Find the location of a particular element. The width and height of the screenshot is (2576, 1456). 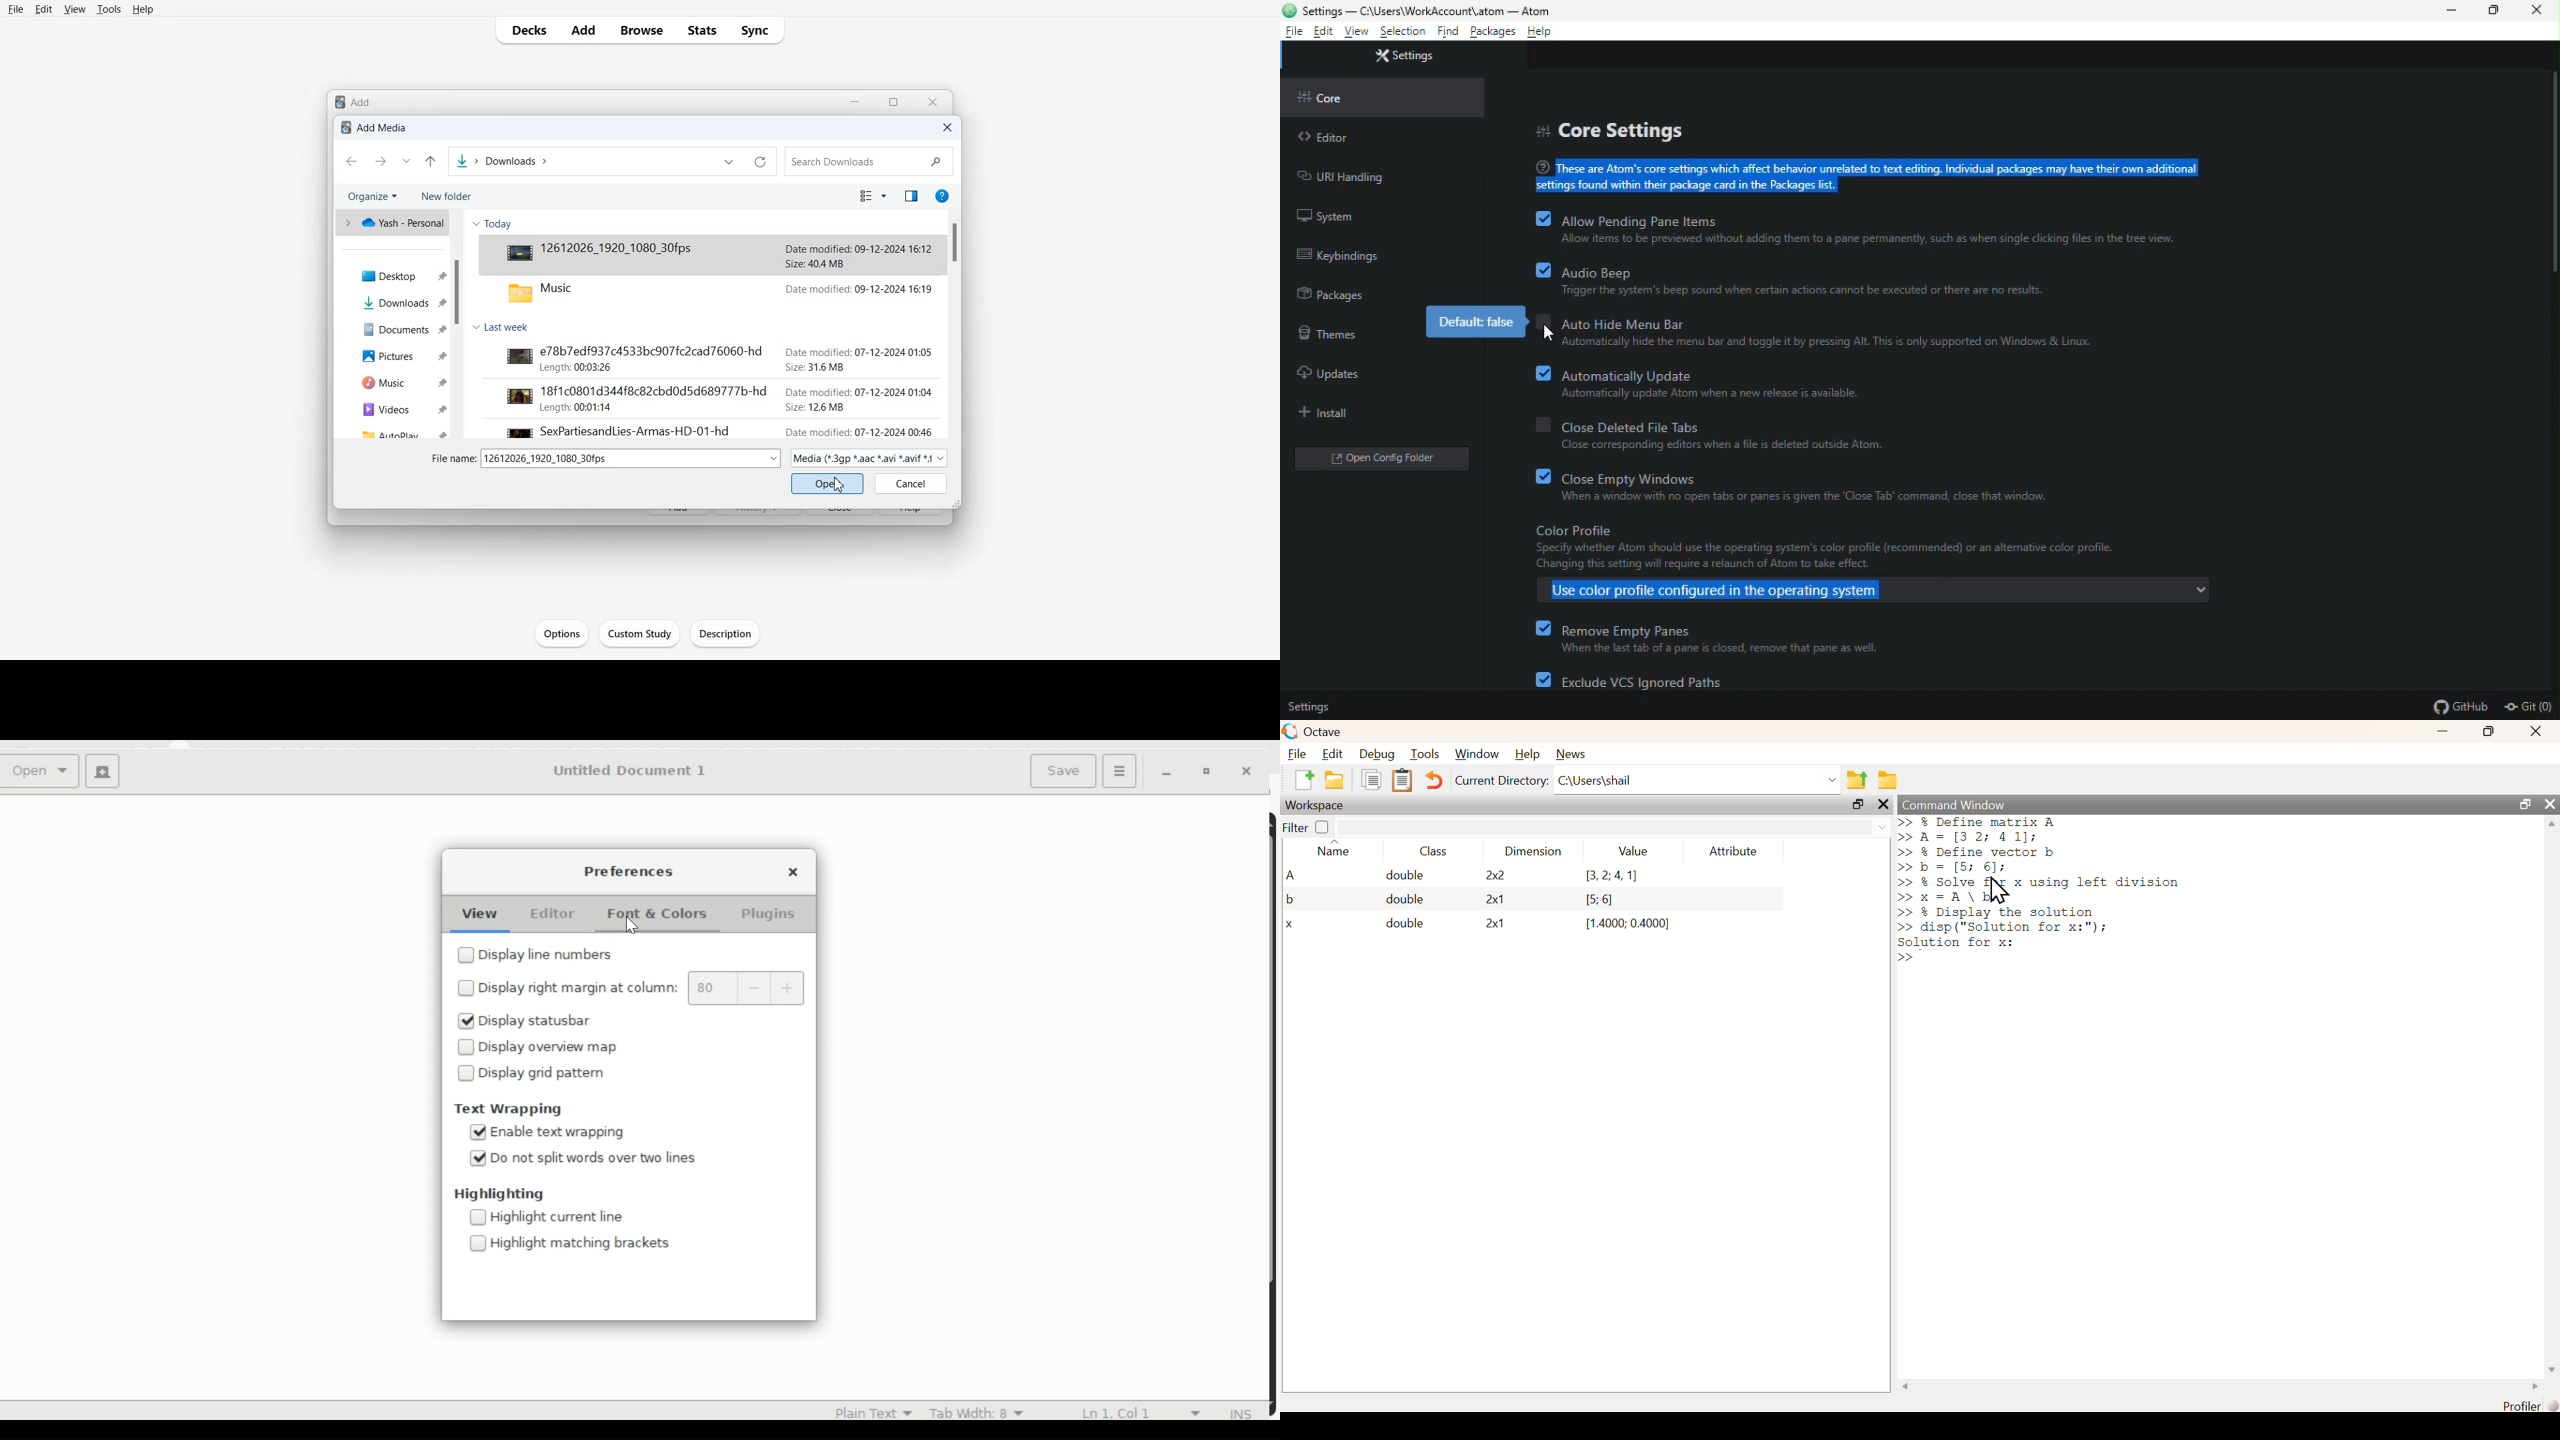

resize is located at coordinates (892, 101).